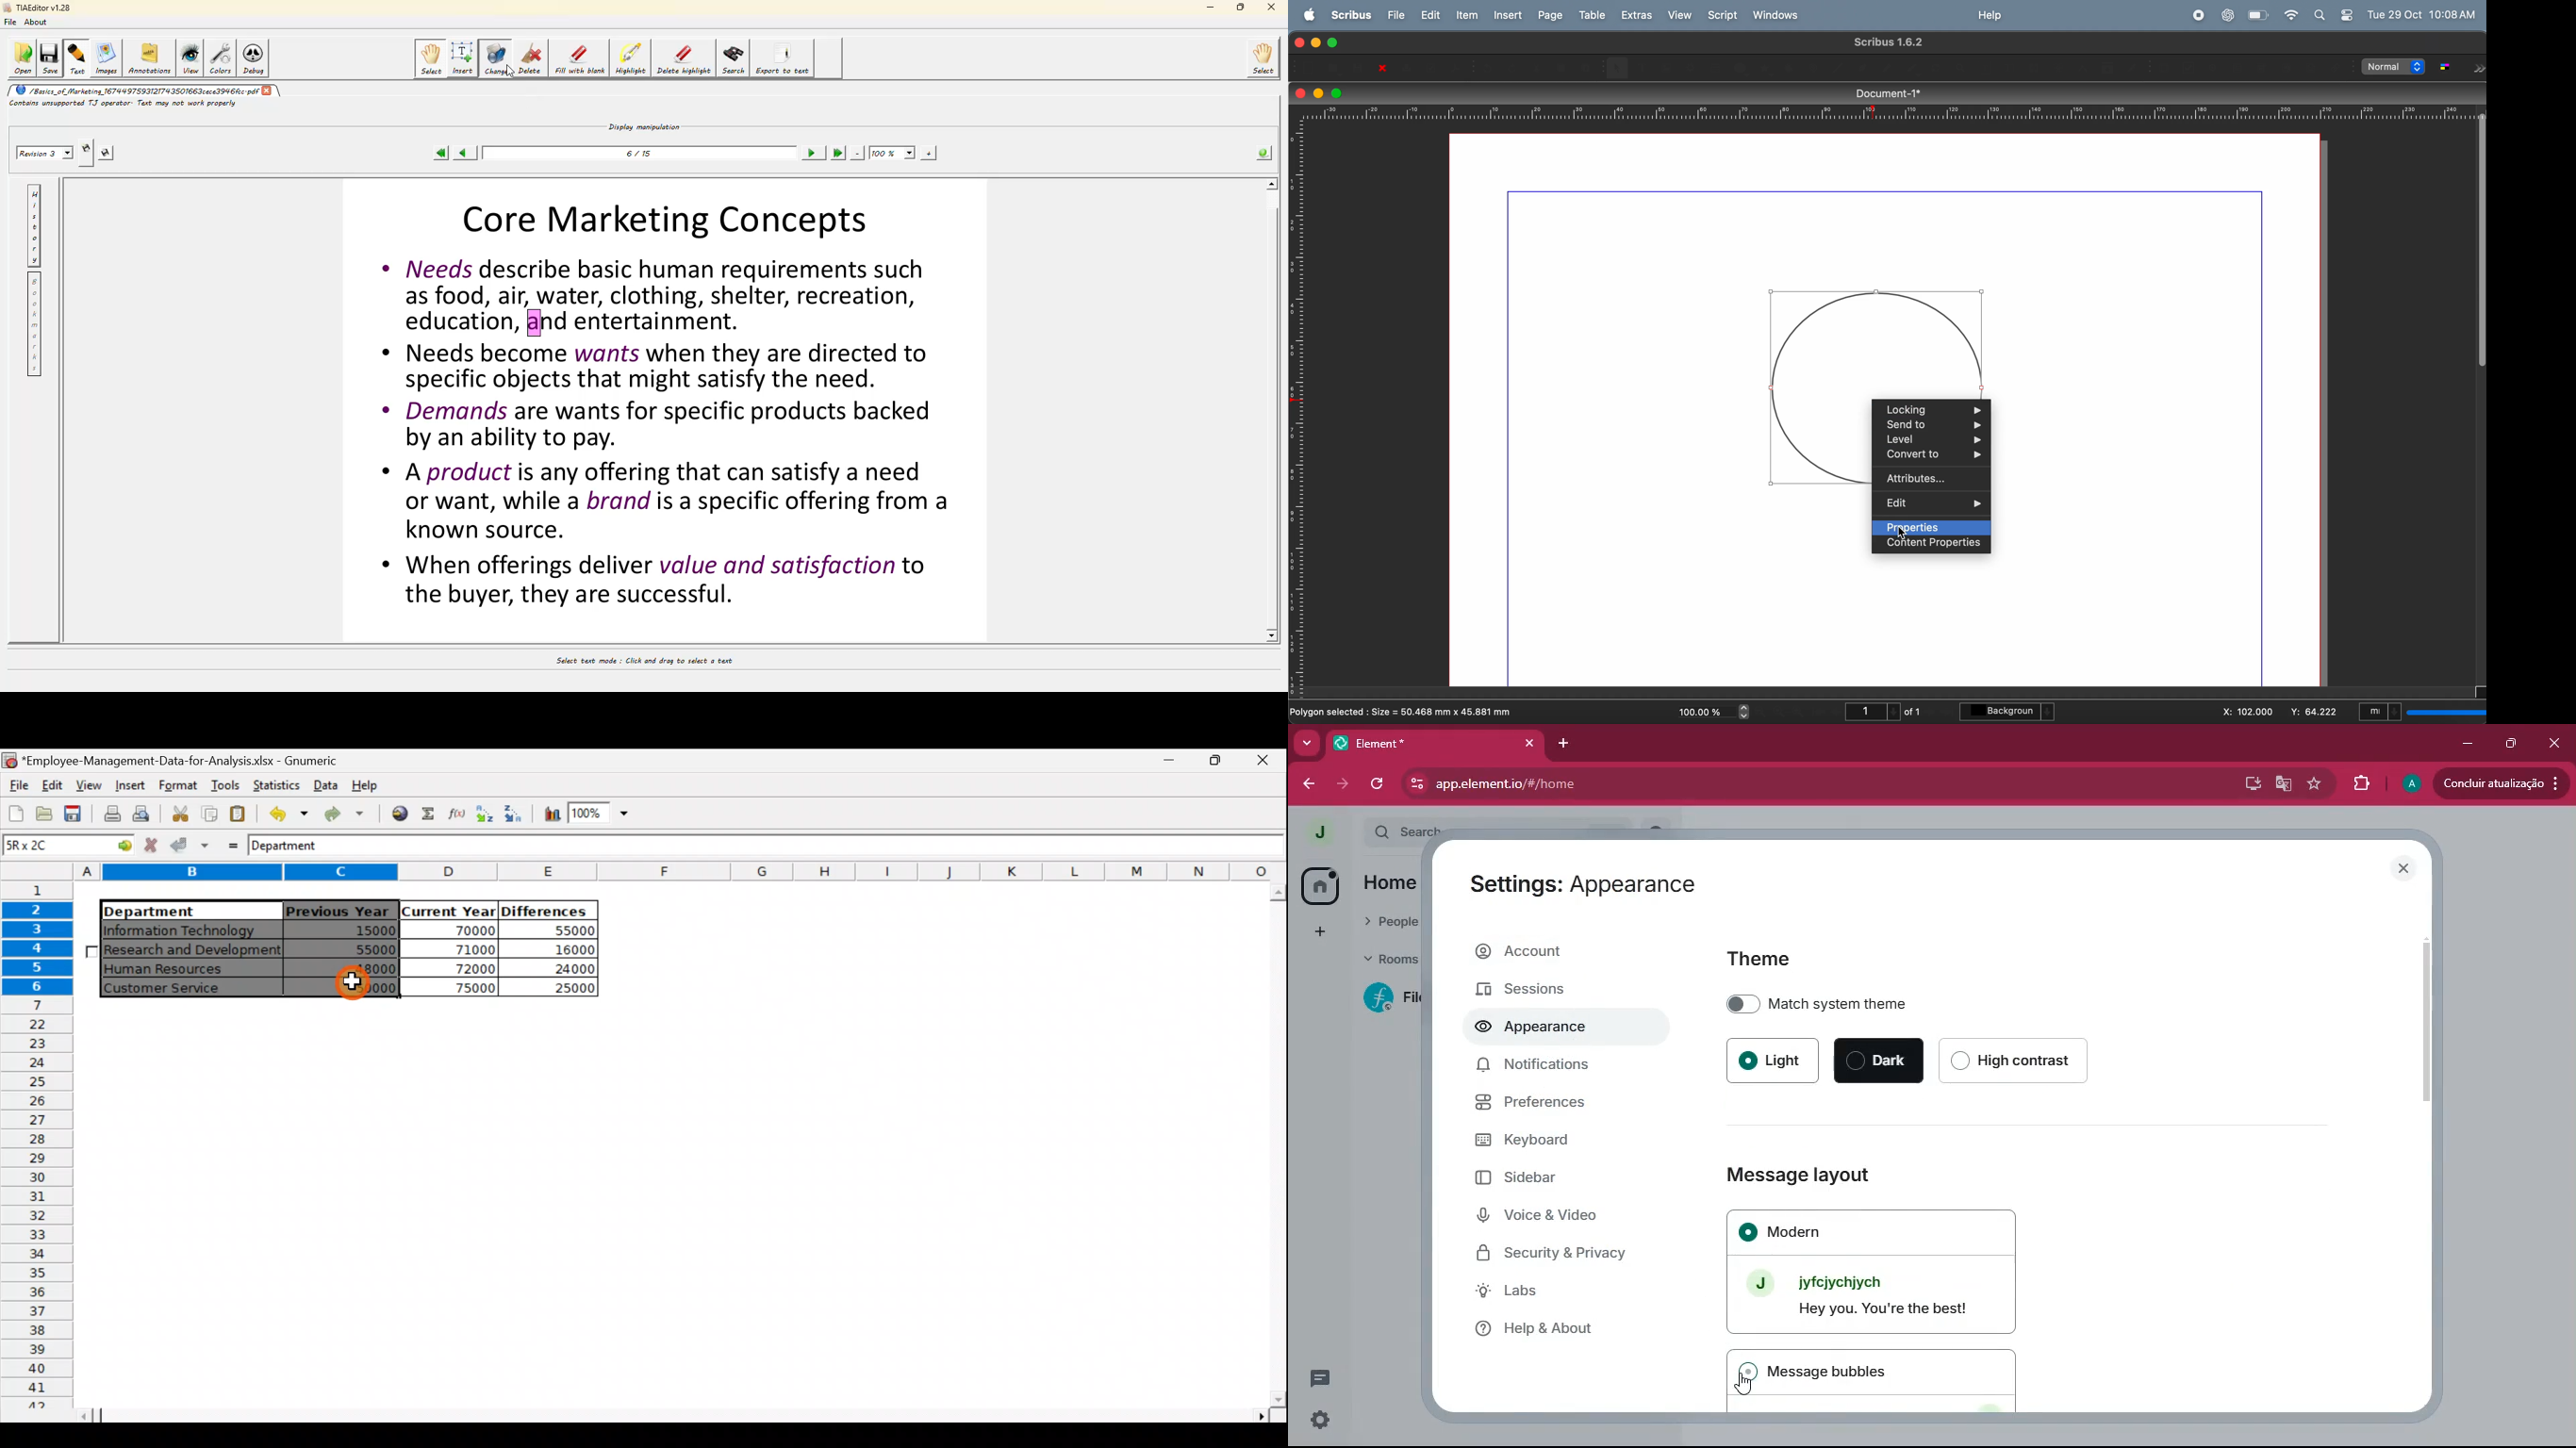  What do you see at coordinates (1637, 14) in the screenshot?
I see `extras` at bounding box center [1637, 14].